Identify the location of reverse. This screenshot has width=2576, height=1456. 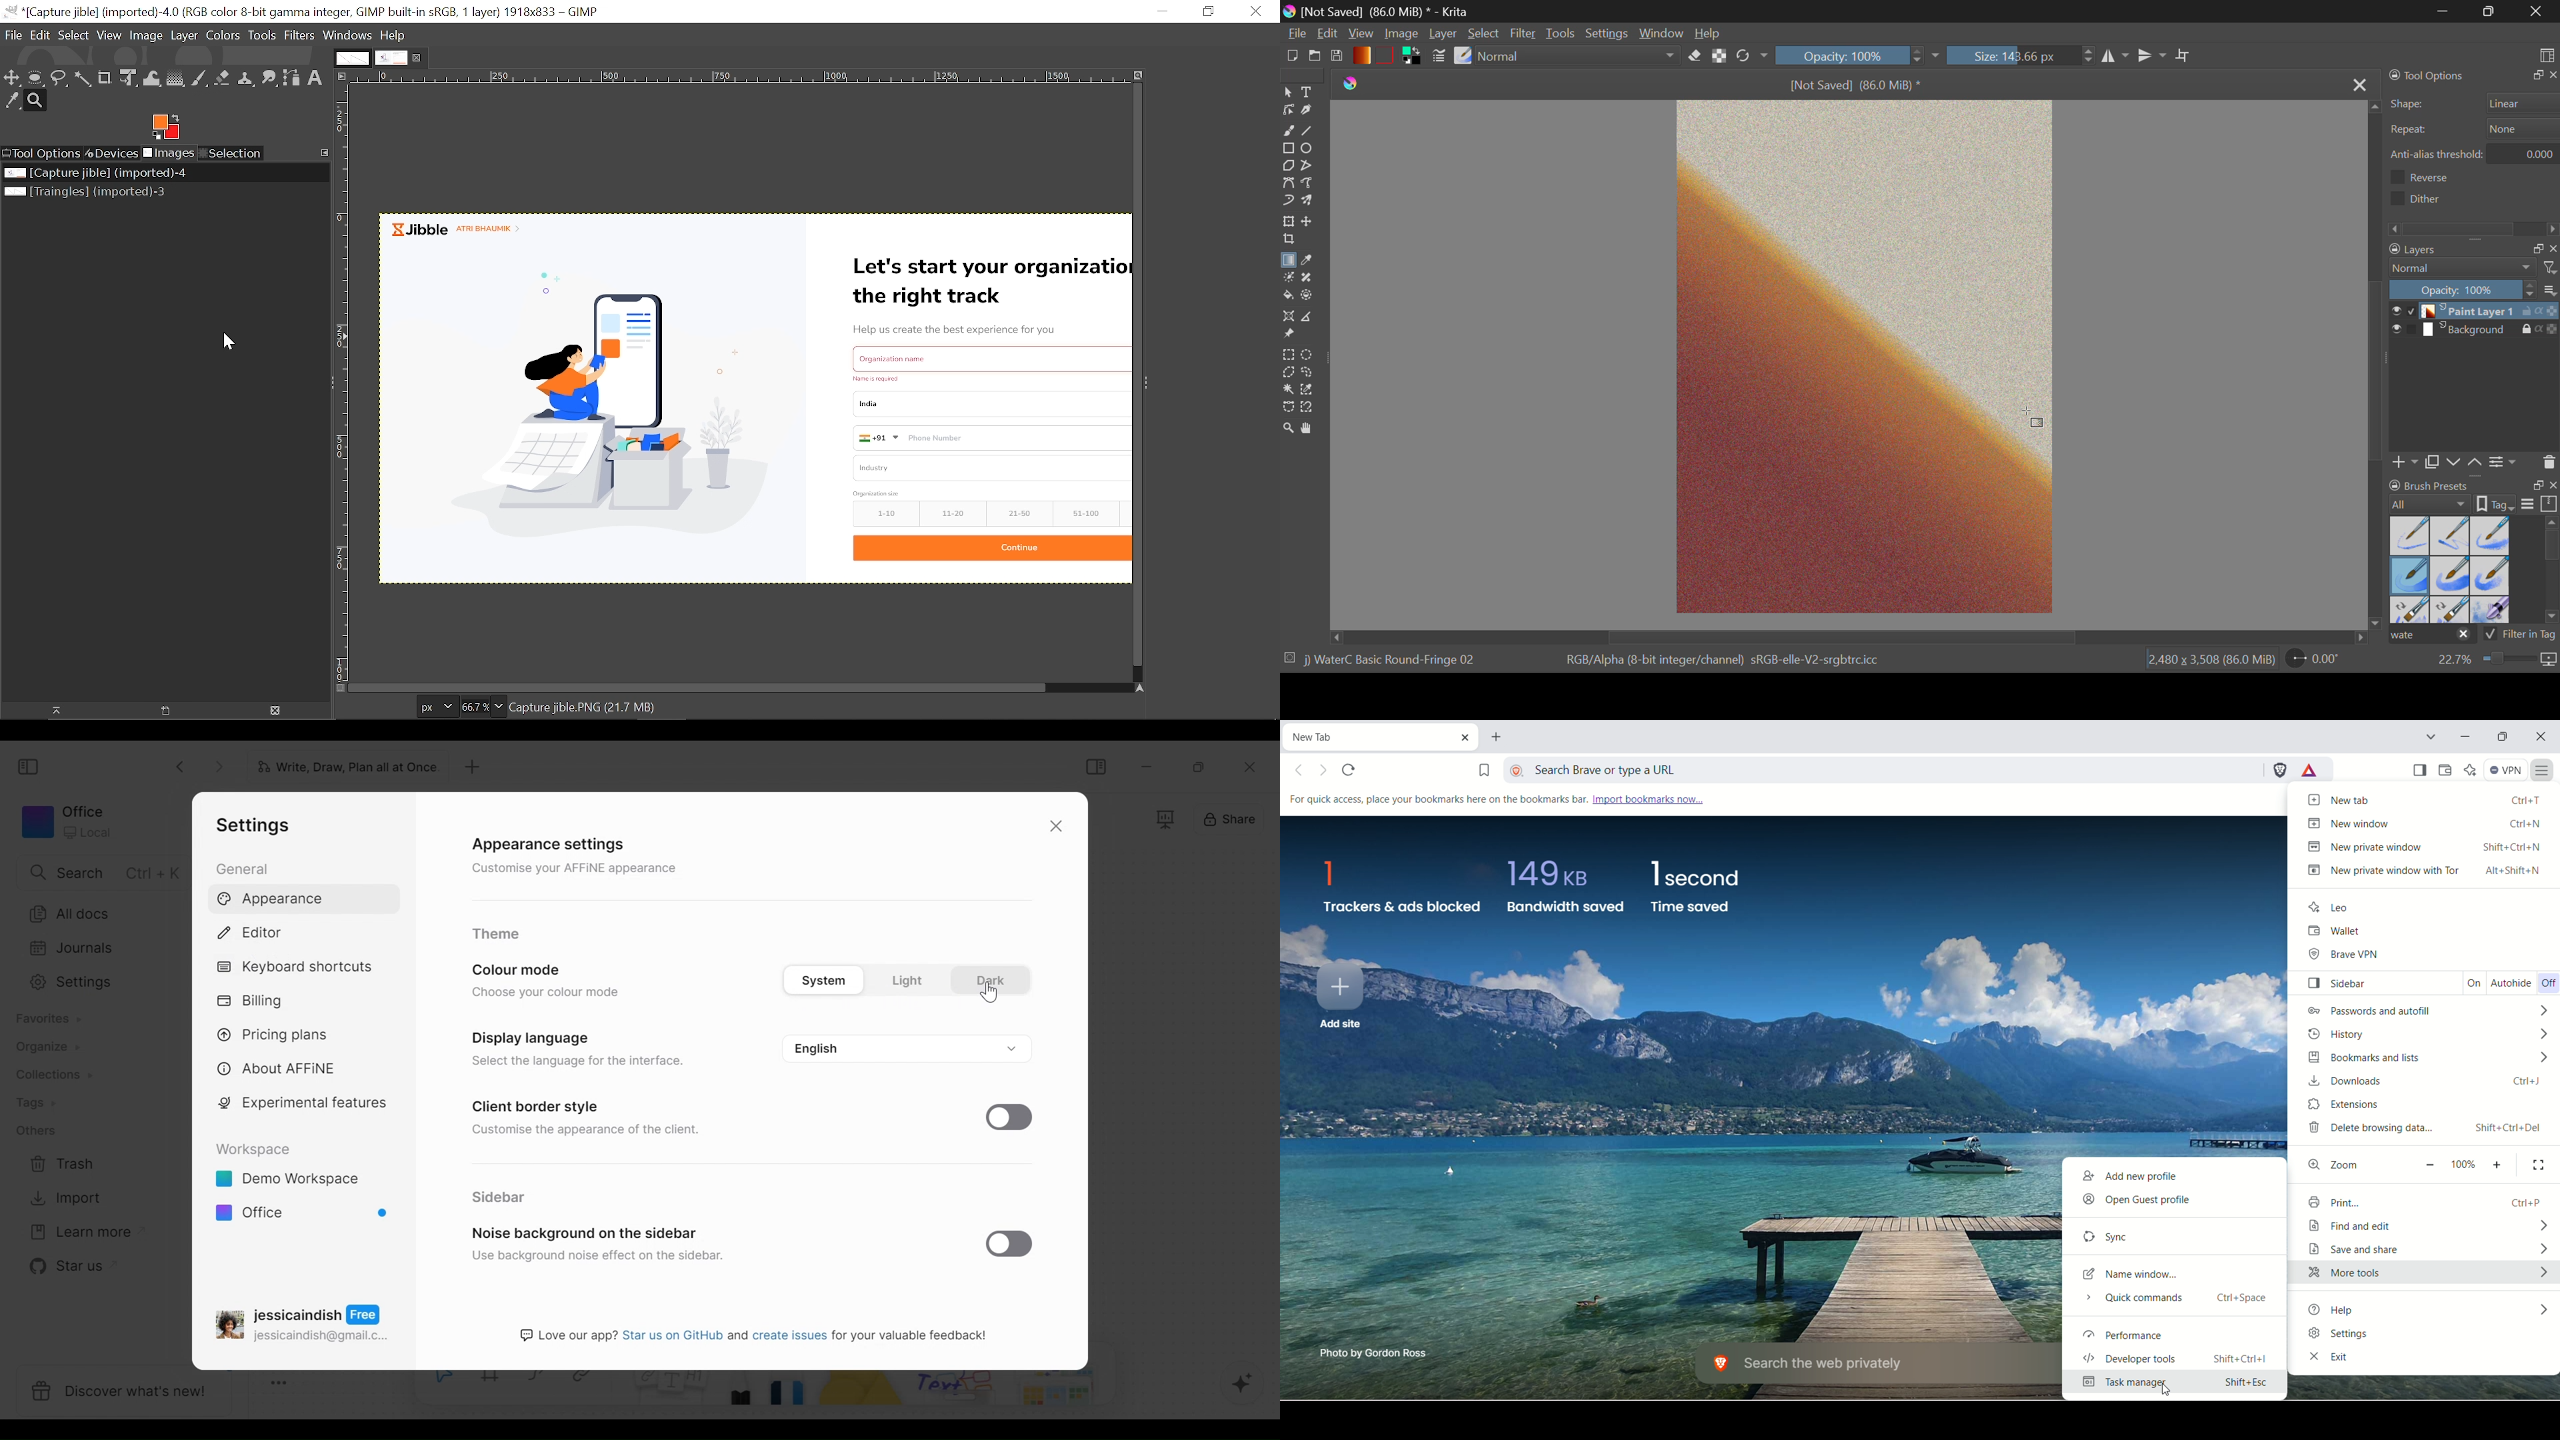
(2434, 177).